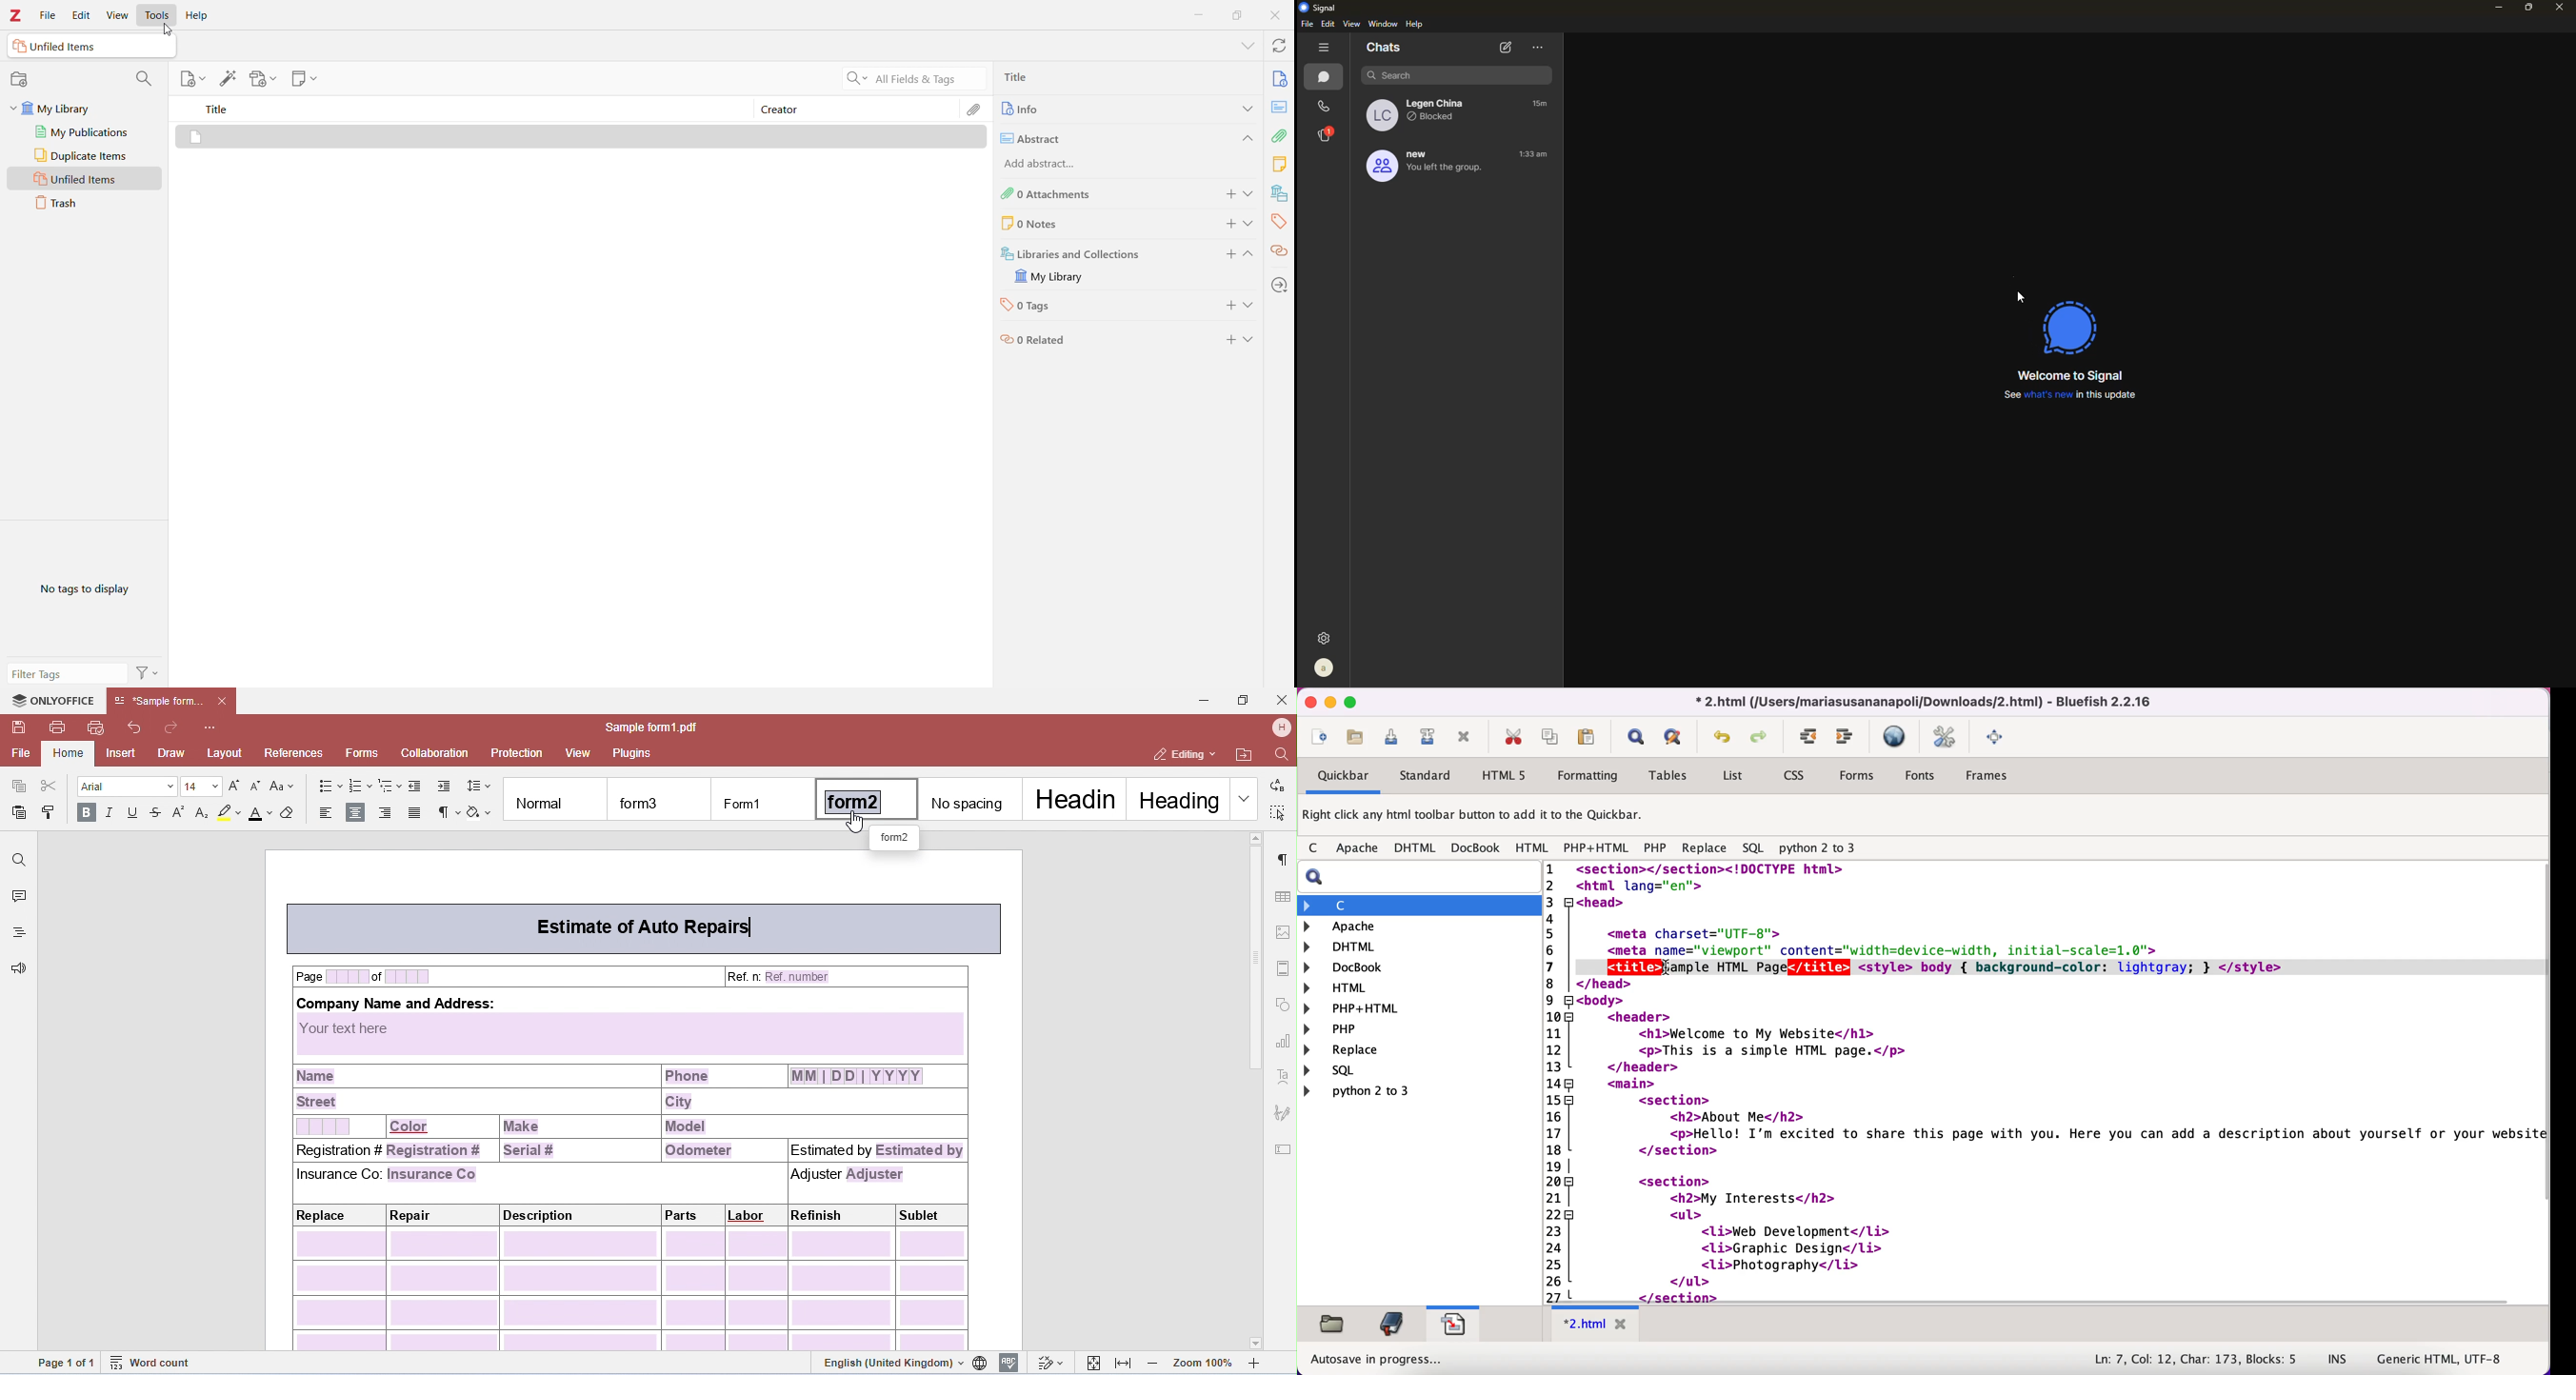 The width and height of the screenshot is (2576, 1400). I want to click on chats, so click(1326, 79).